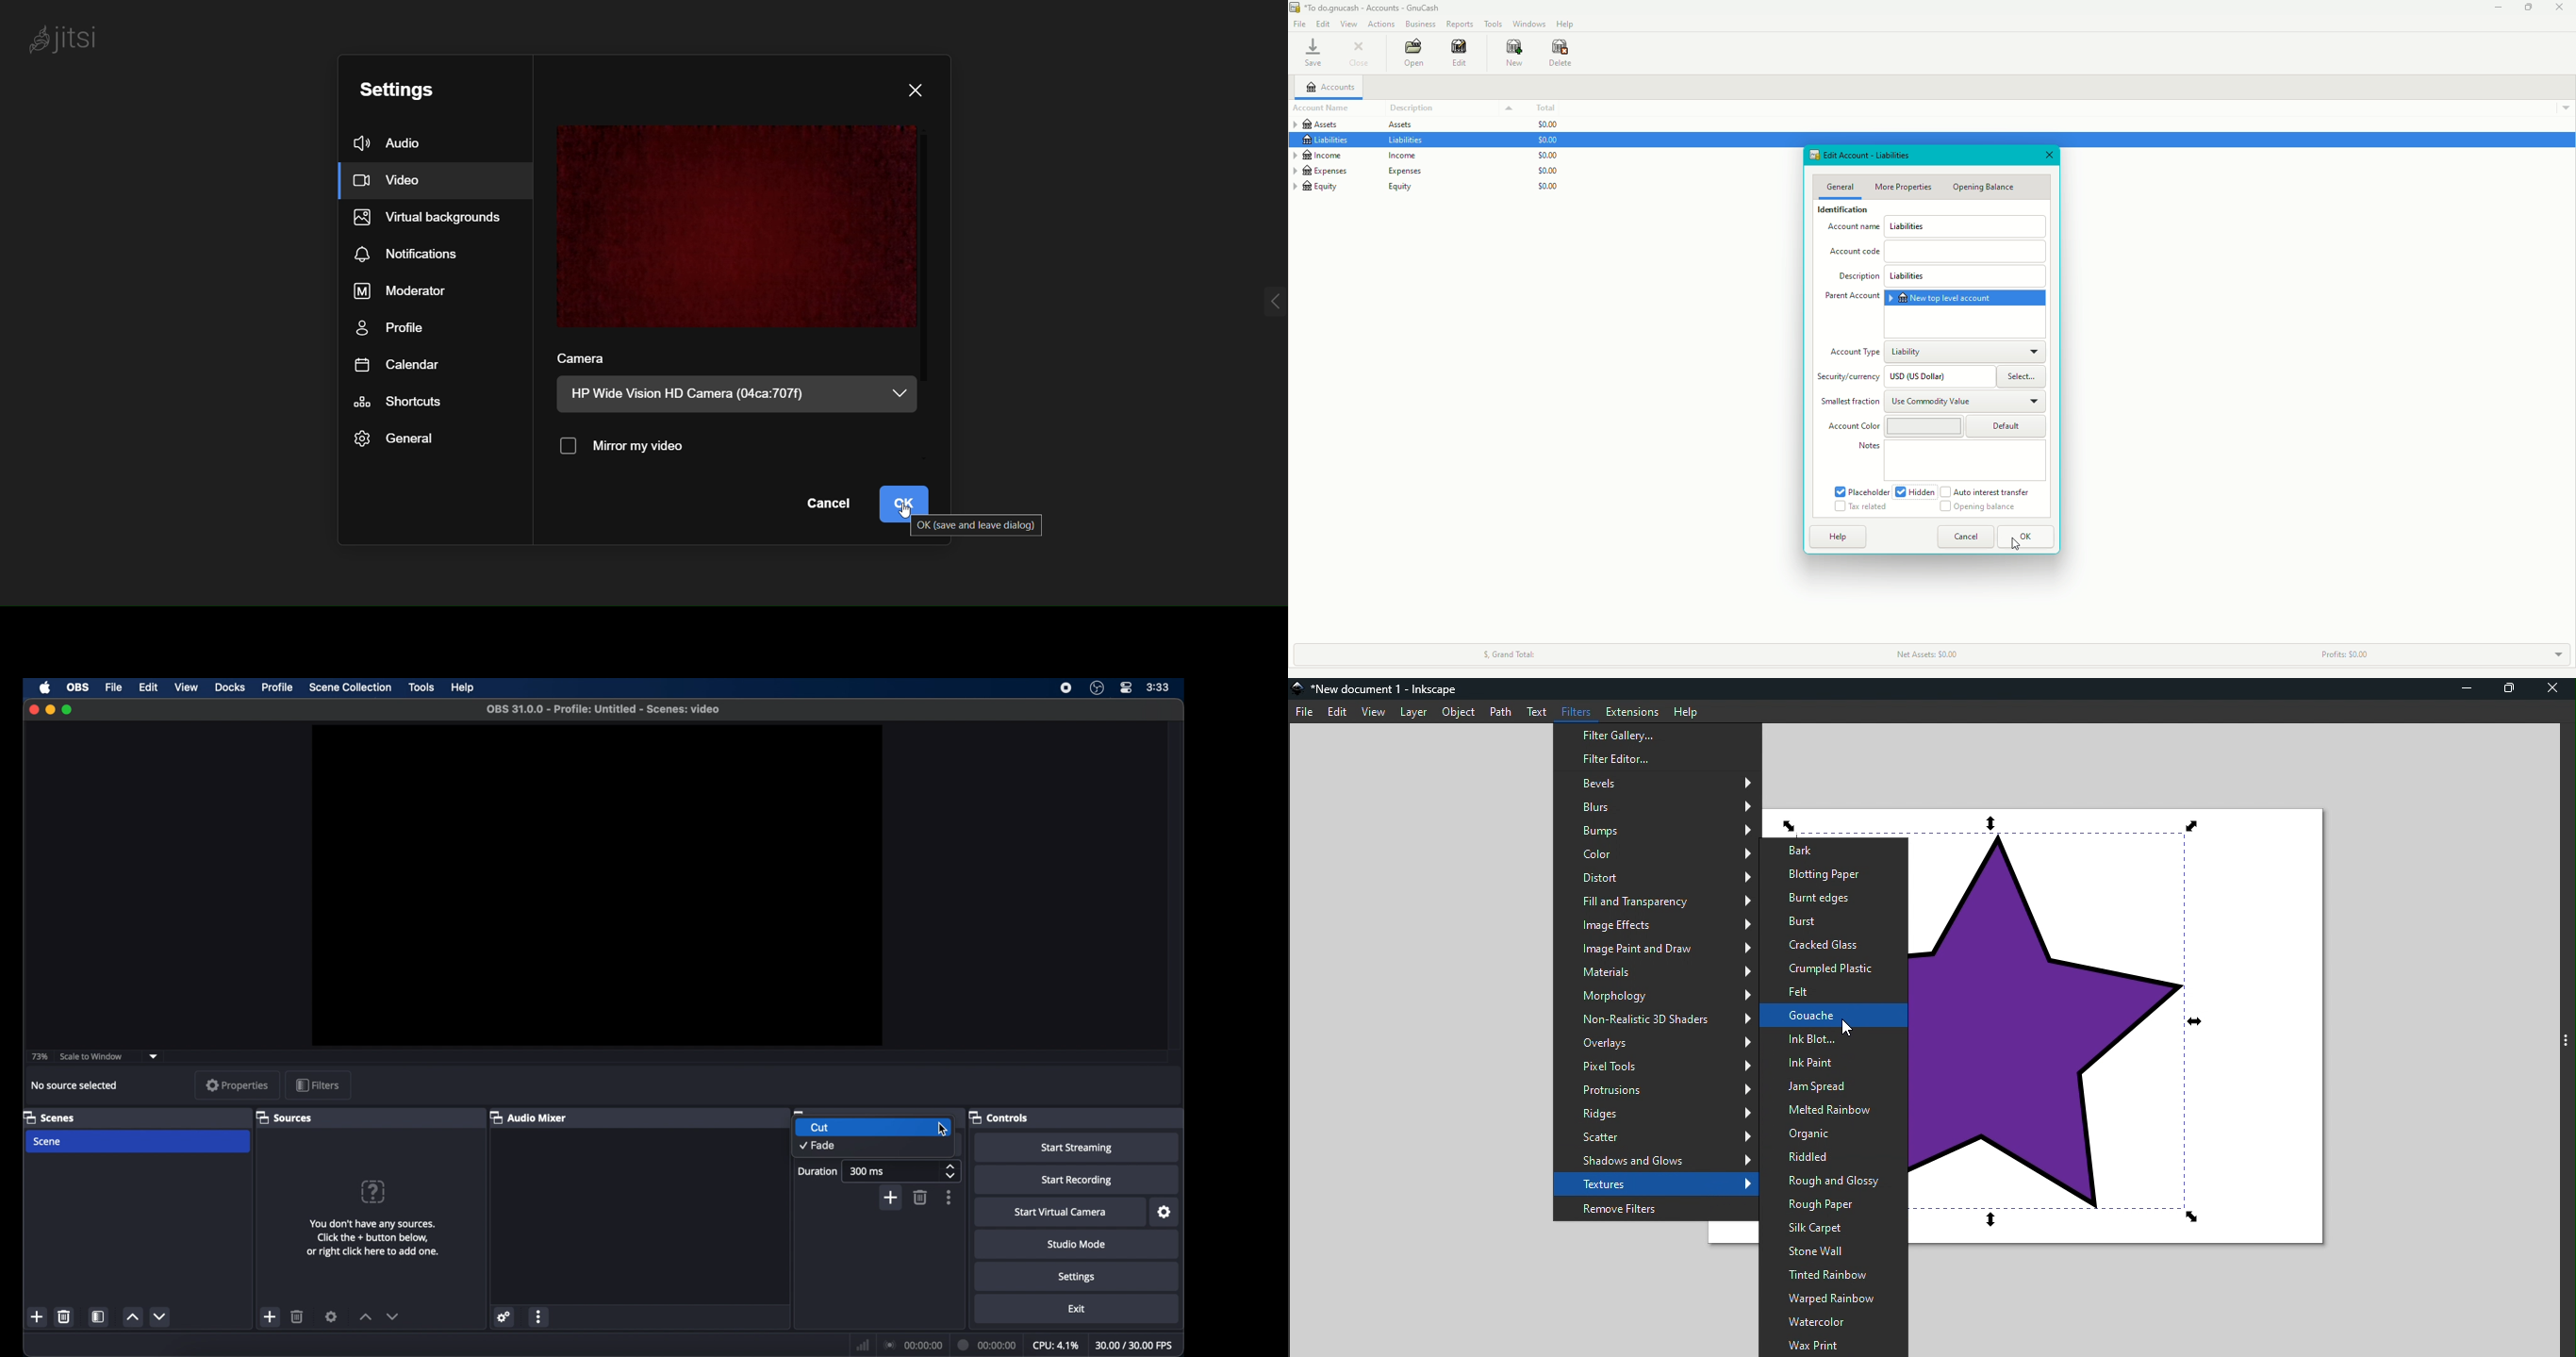  What do you see at coordinates (1135, 1345) in the screenshot?
I see `fps` at bounding box center [1135, 1345].